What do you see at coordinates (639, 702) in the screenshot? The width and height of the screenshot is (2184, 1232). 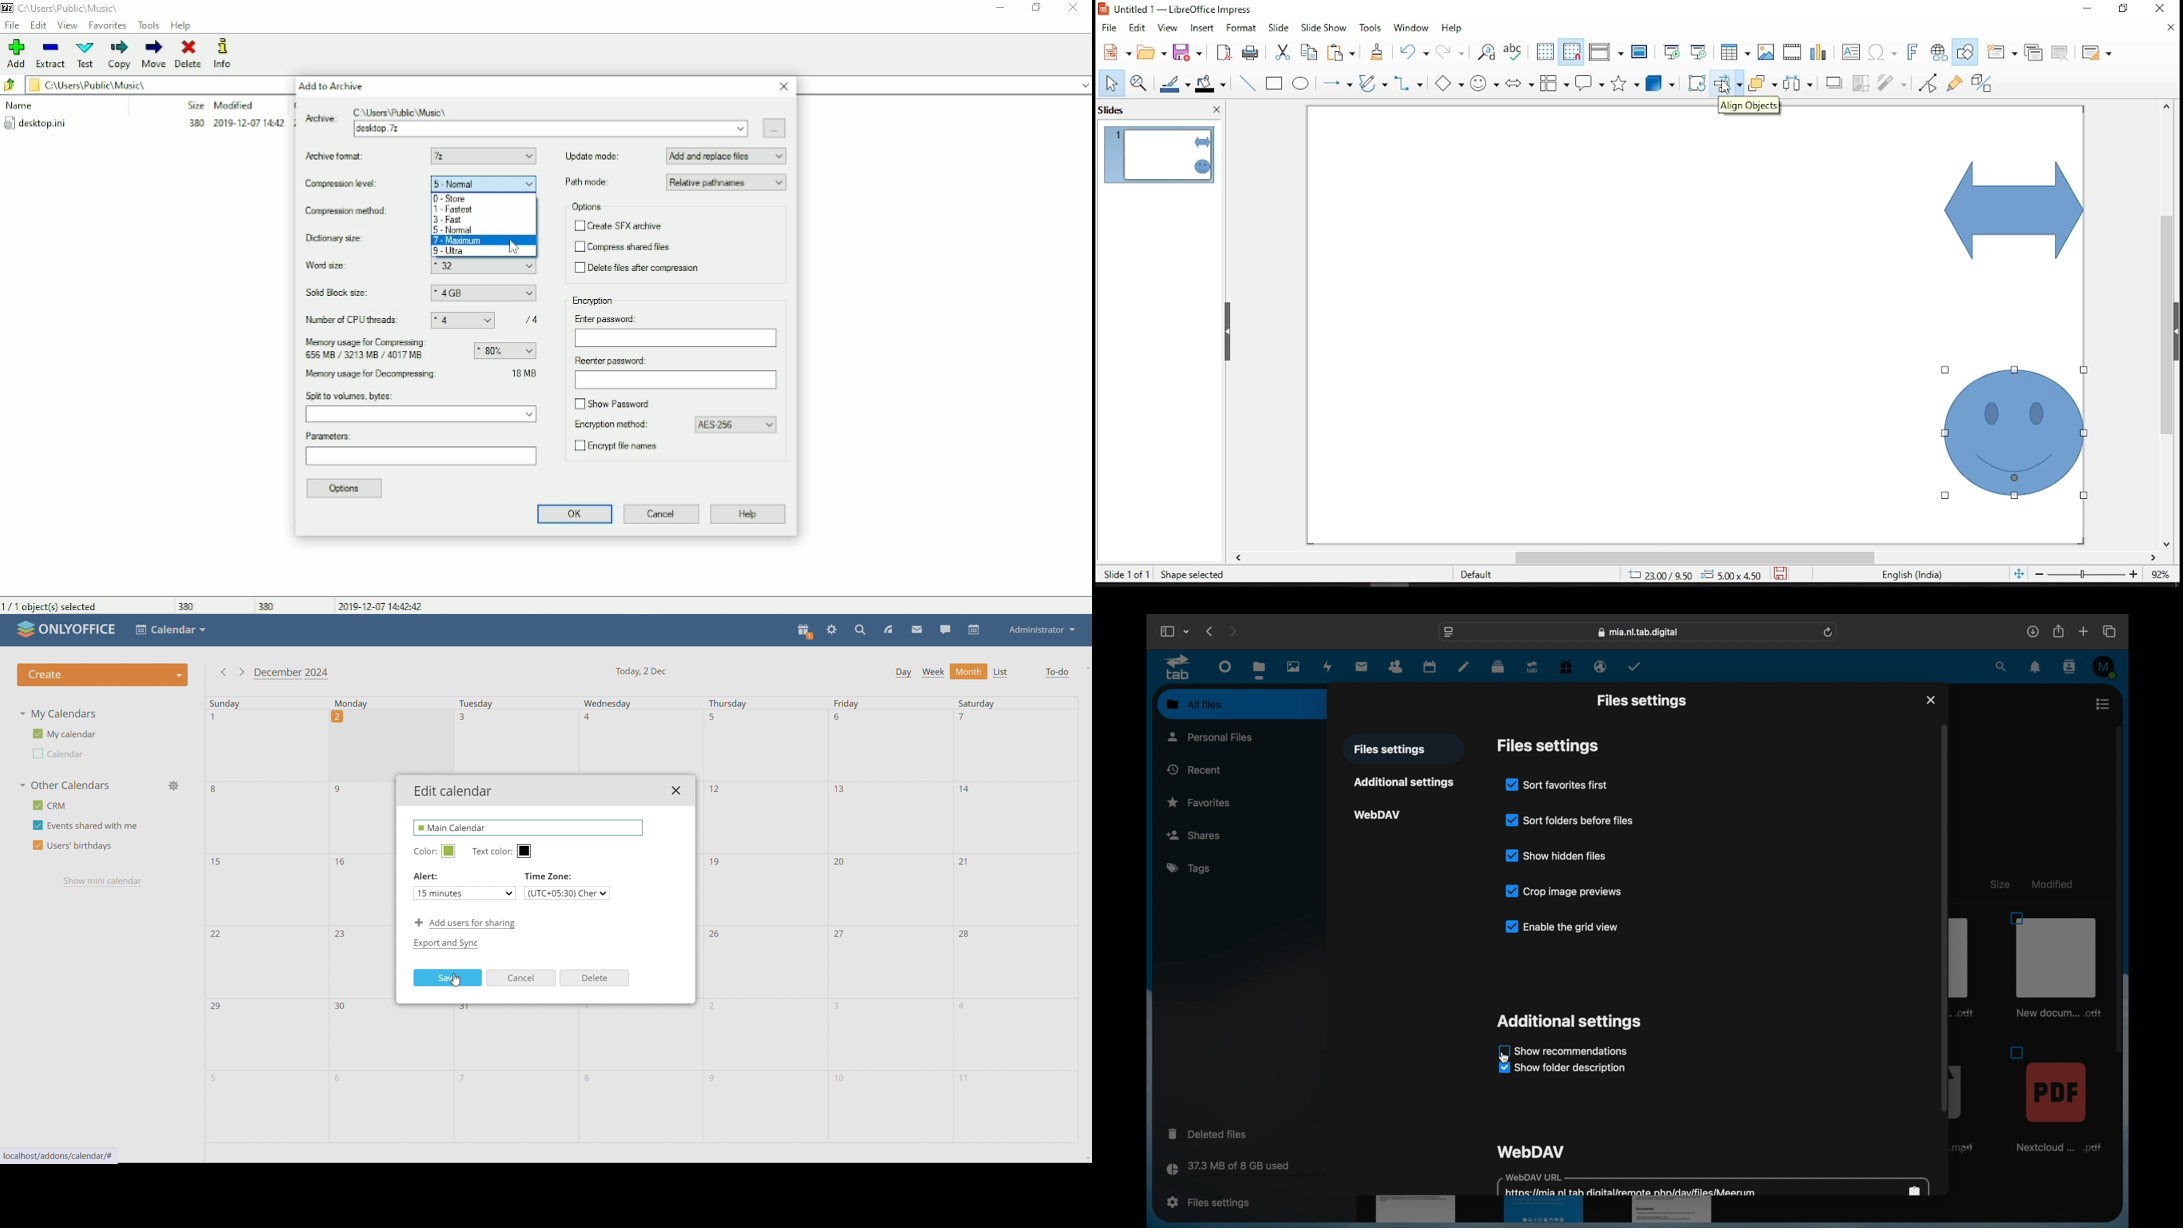 I see `Wednesday` at bounding box center [639, 702].